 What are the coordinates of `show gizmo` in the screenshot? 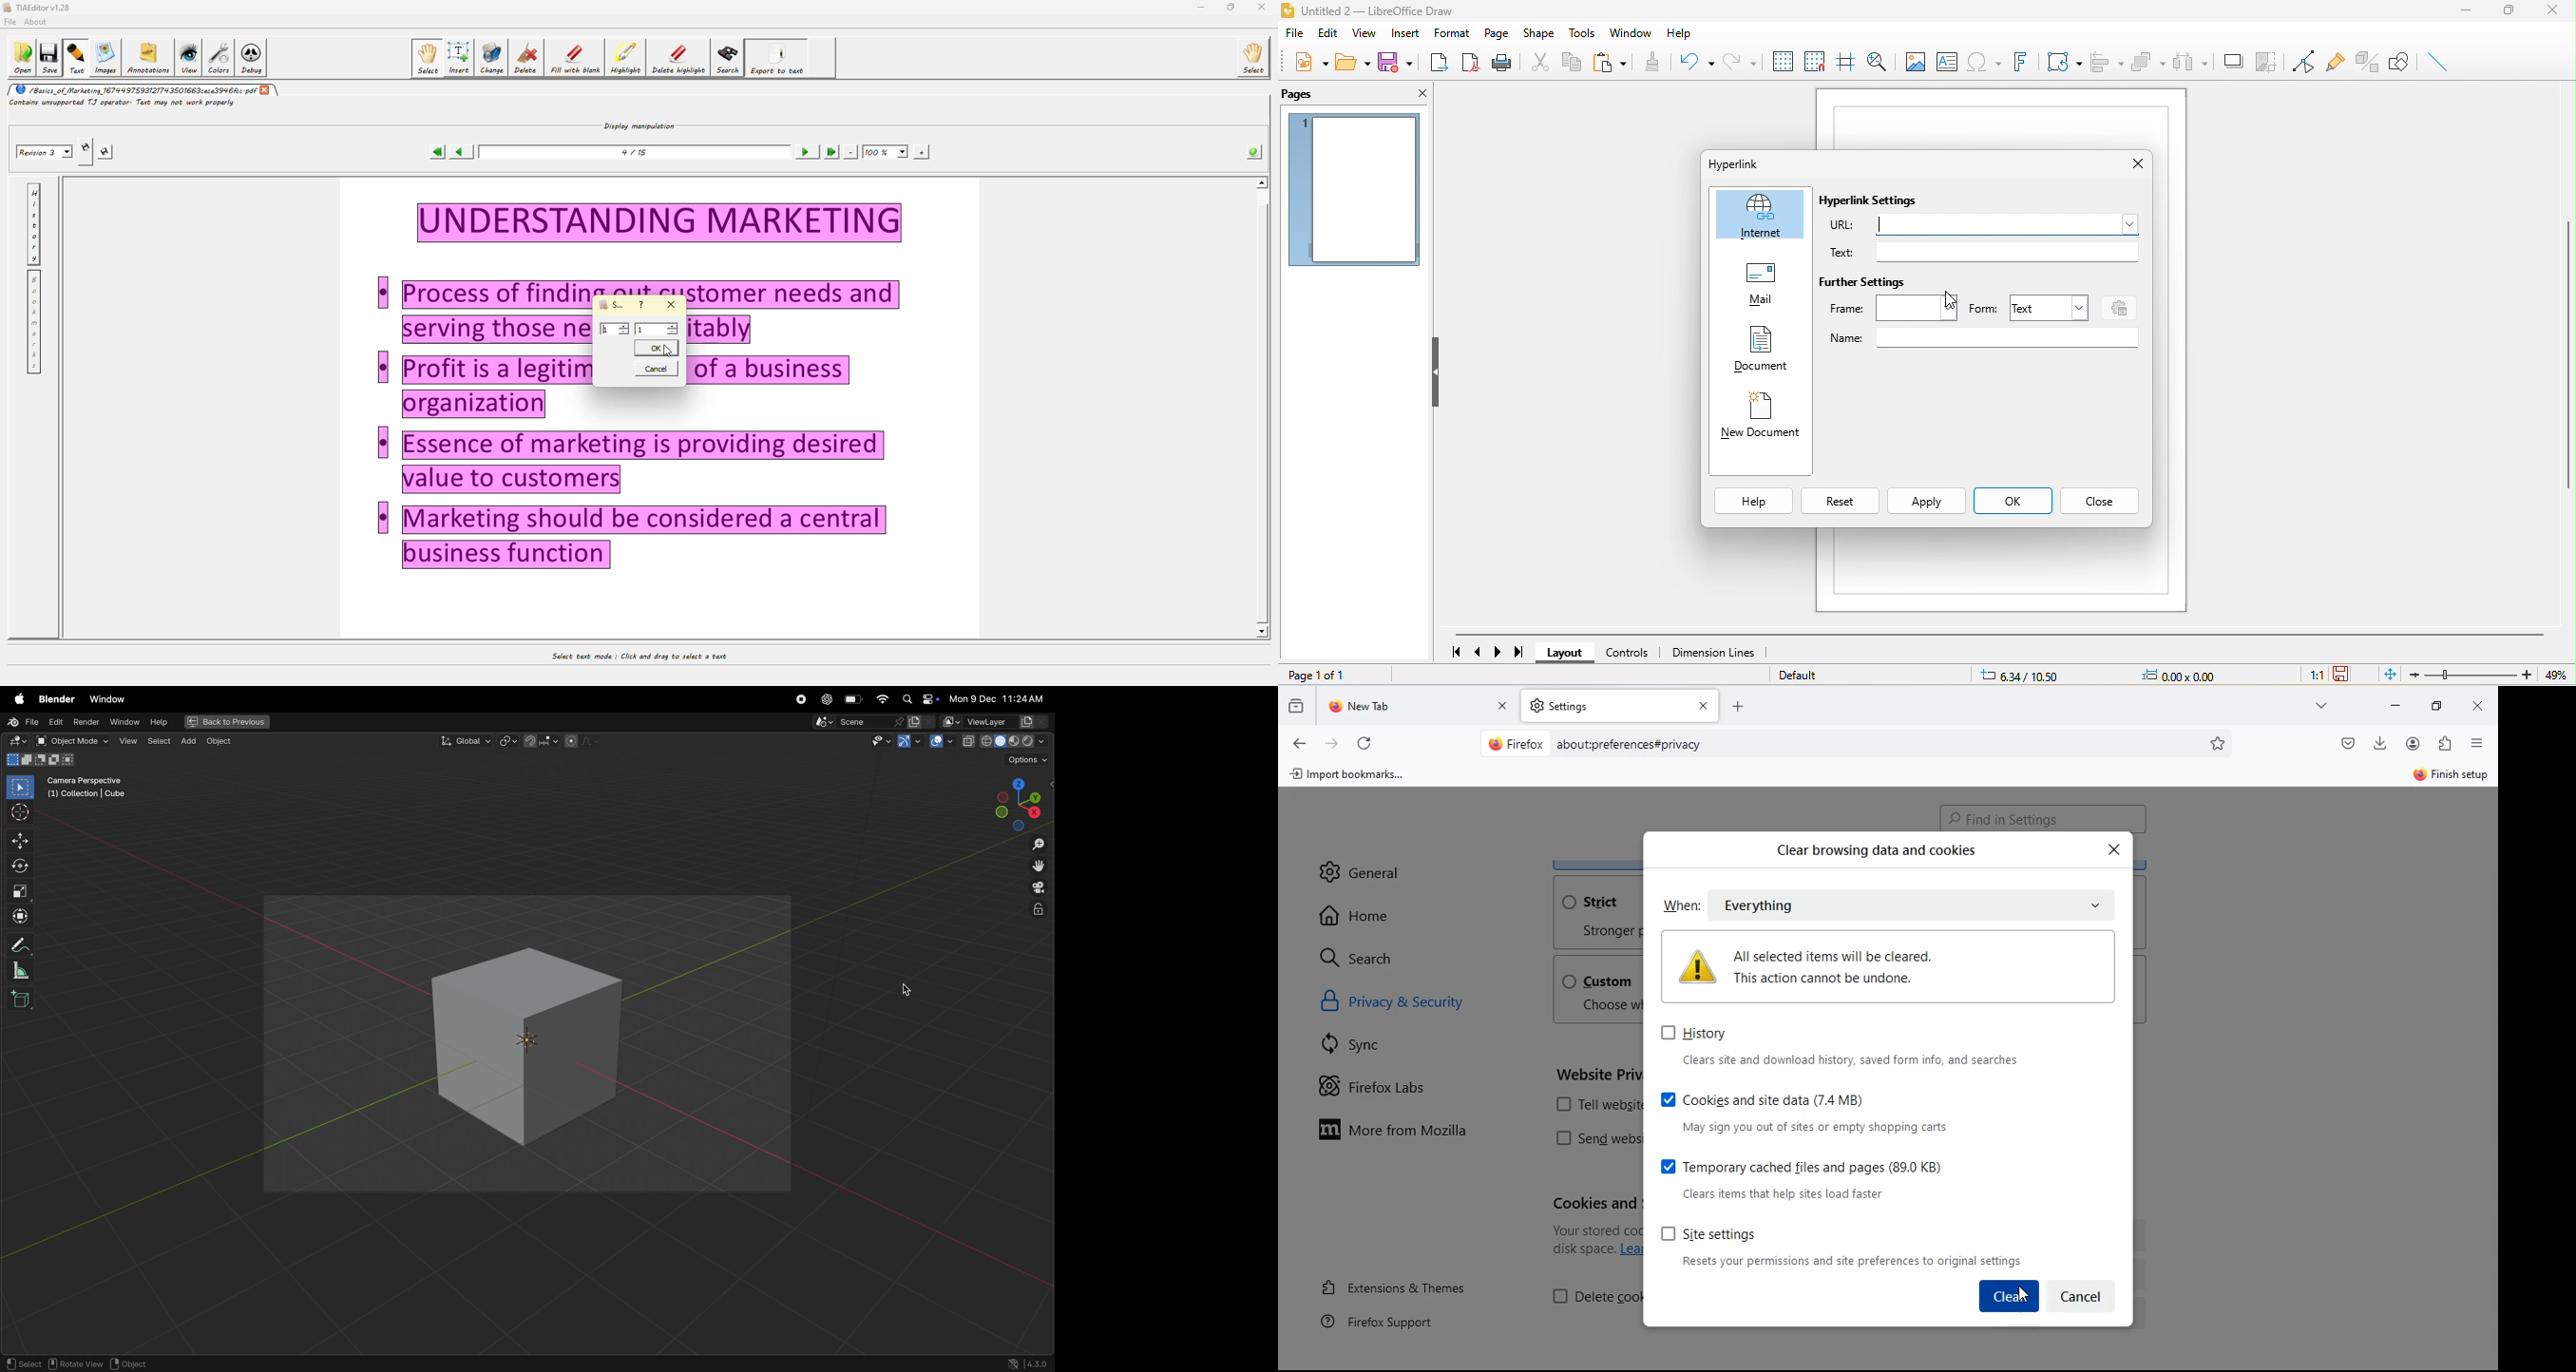 It's located at (910, 741).